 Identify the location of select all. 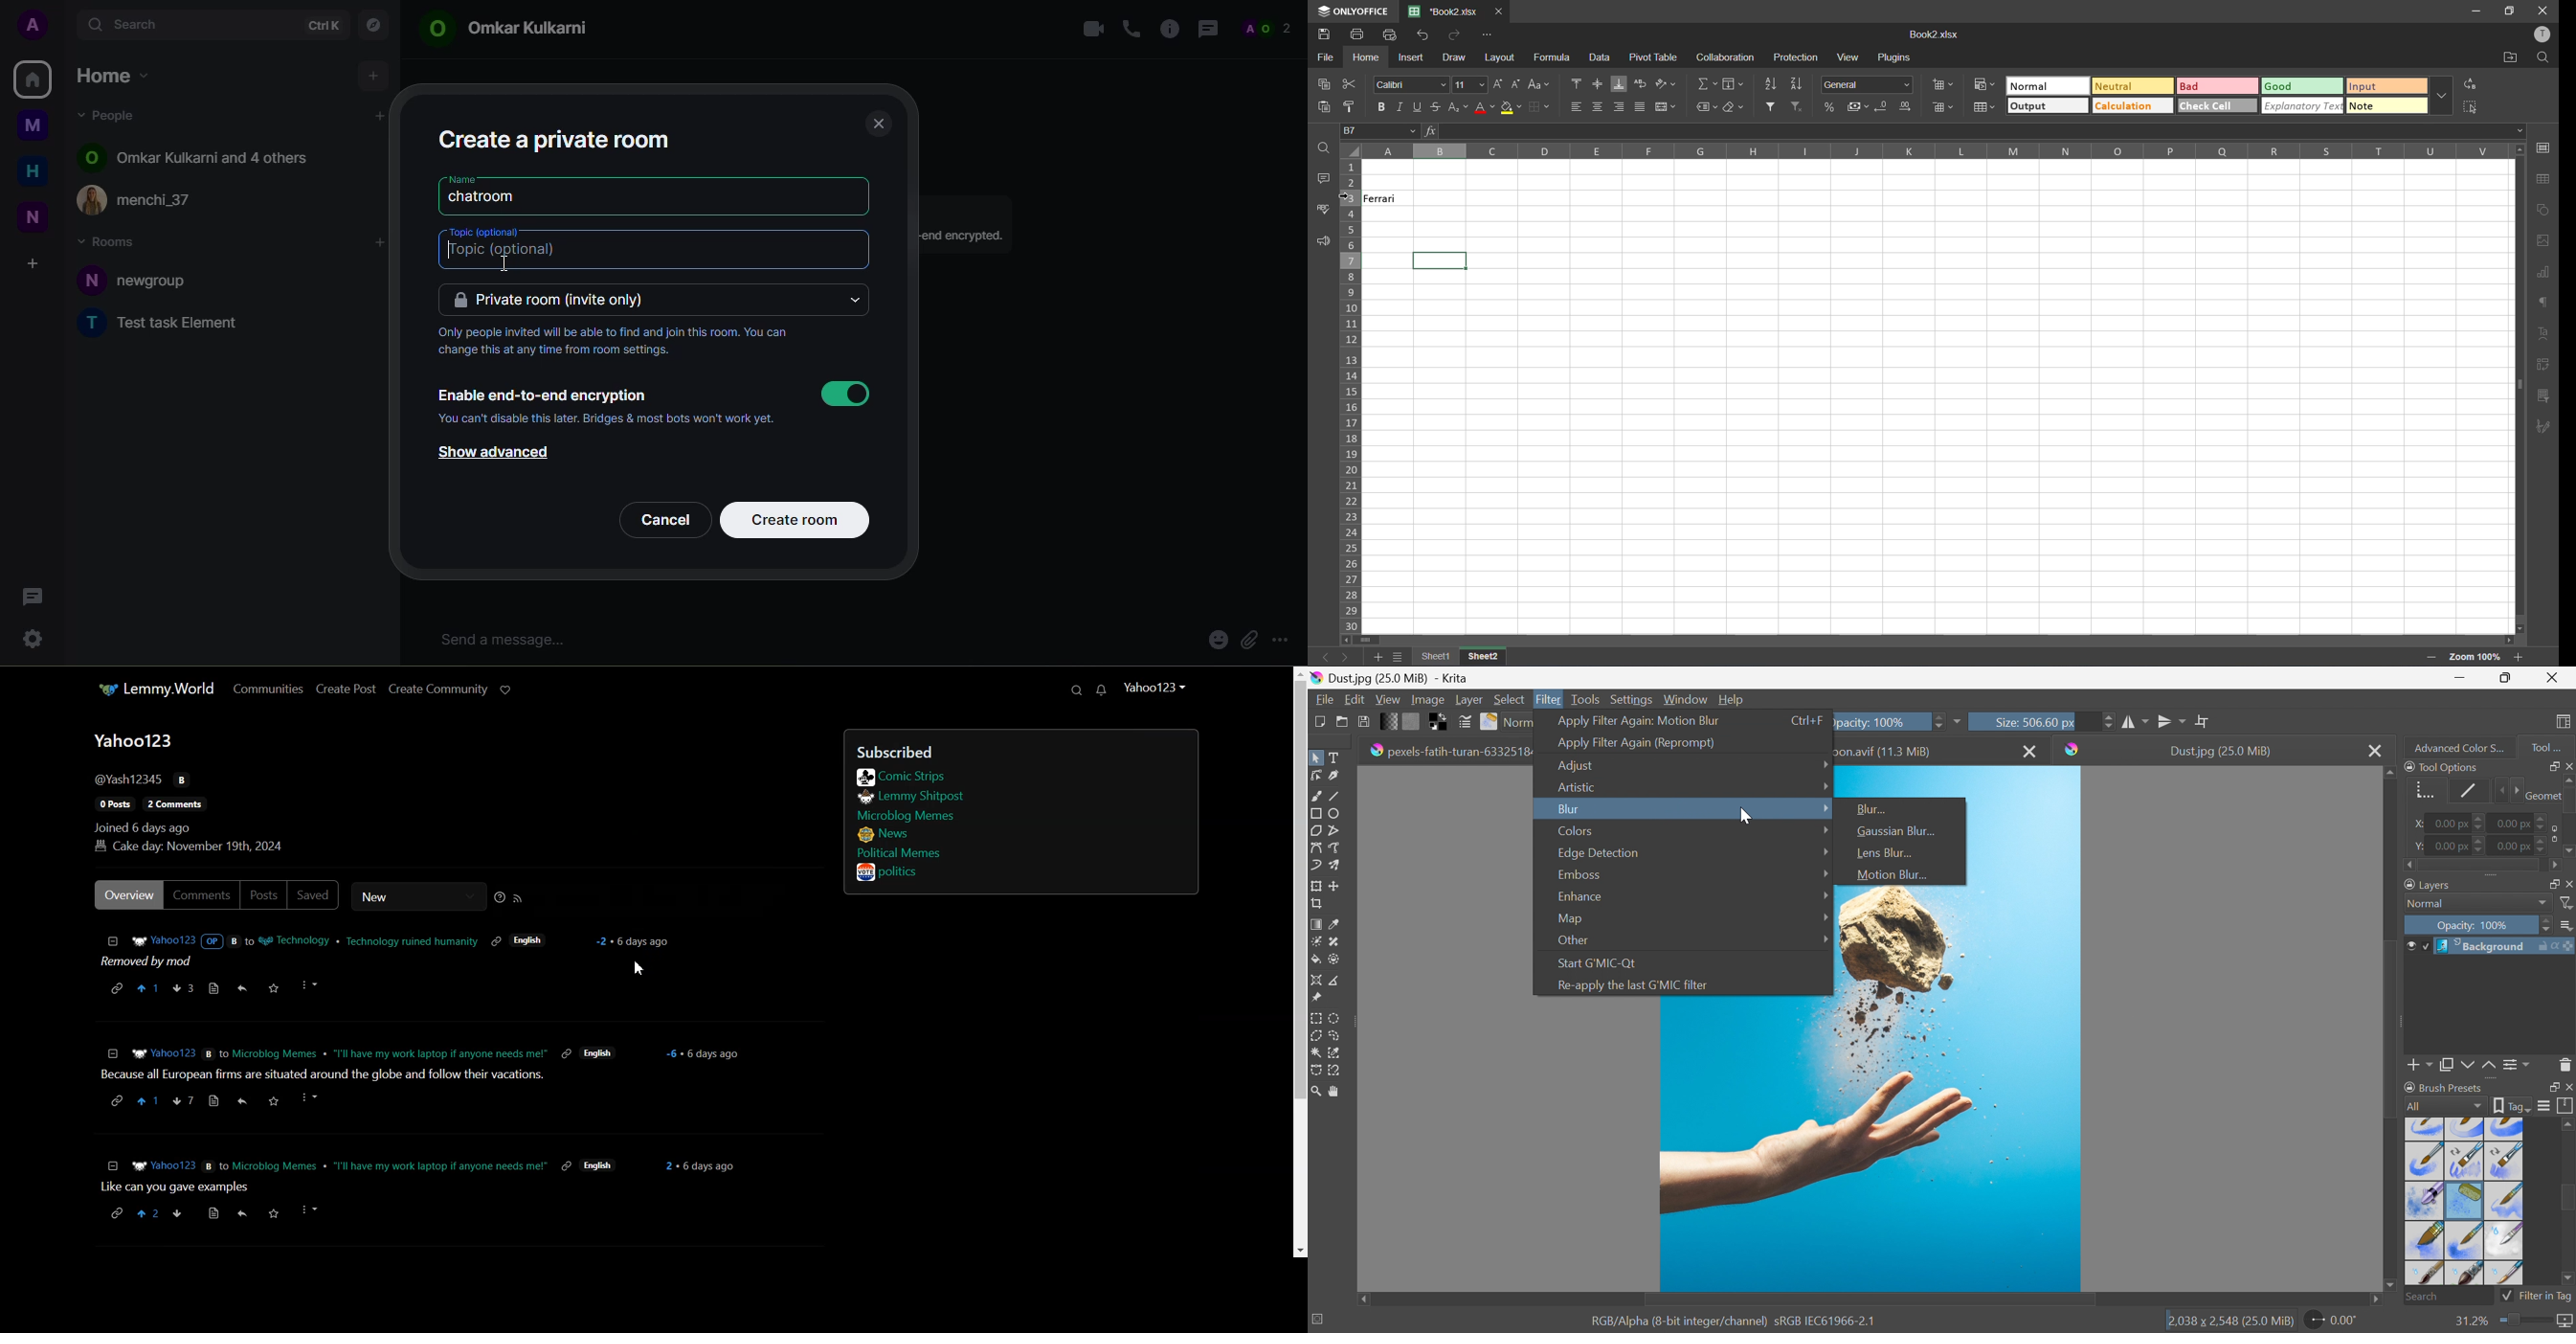
(2472, 106).